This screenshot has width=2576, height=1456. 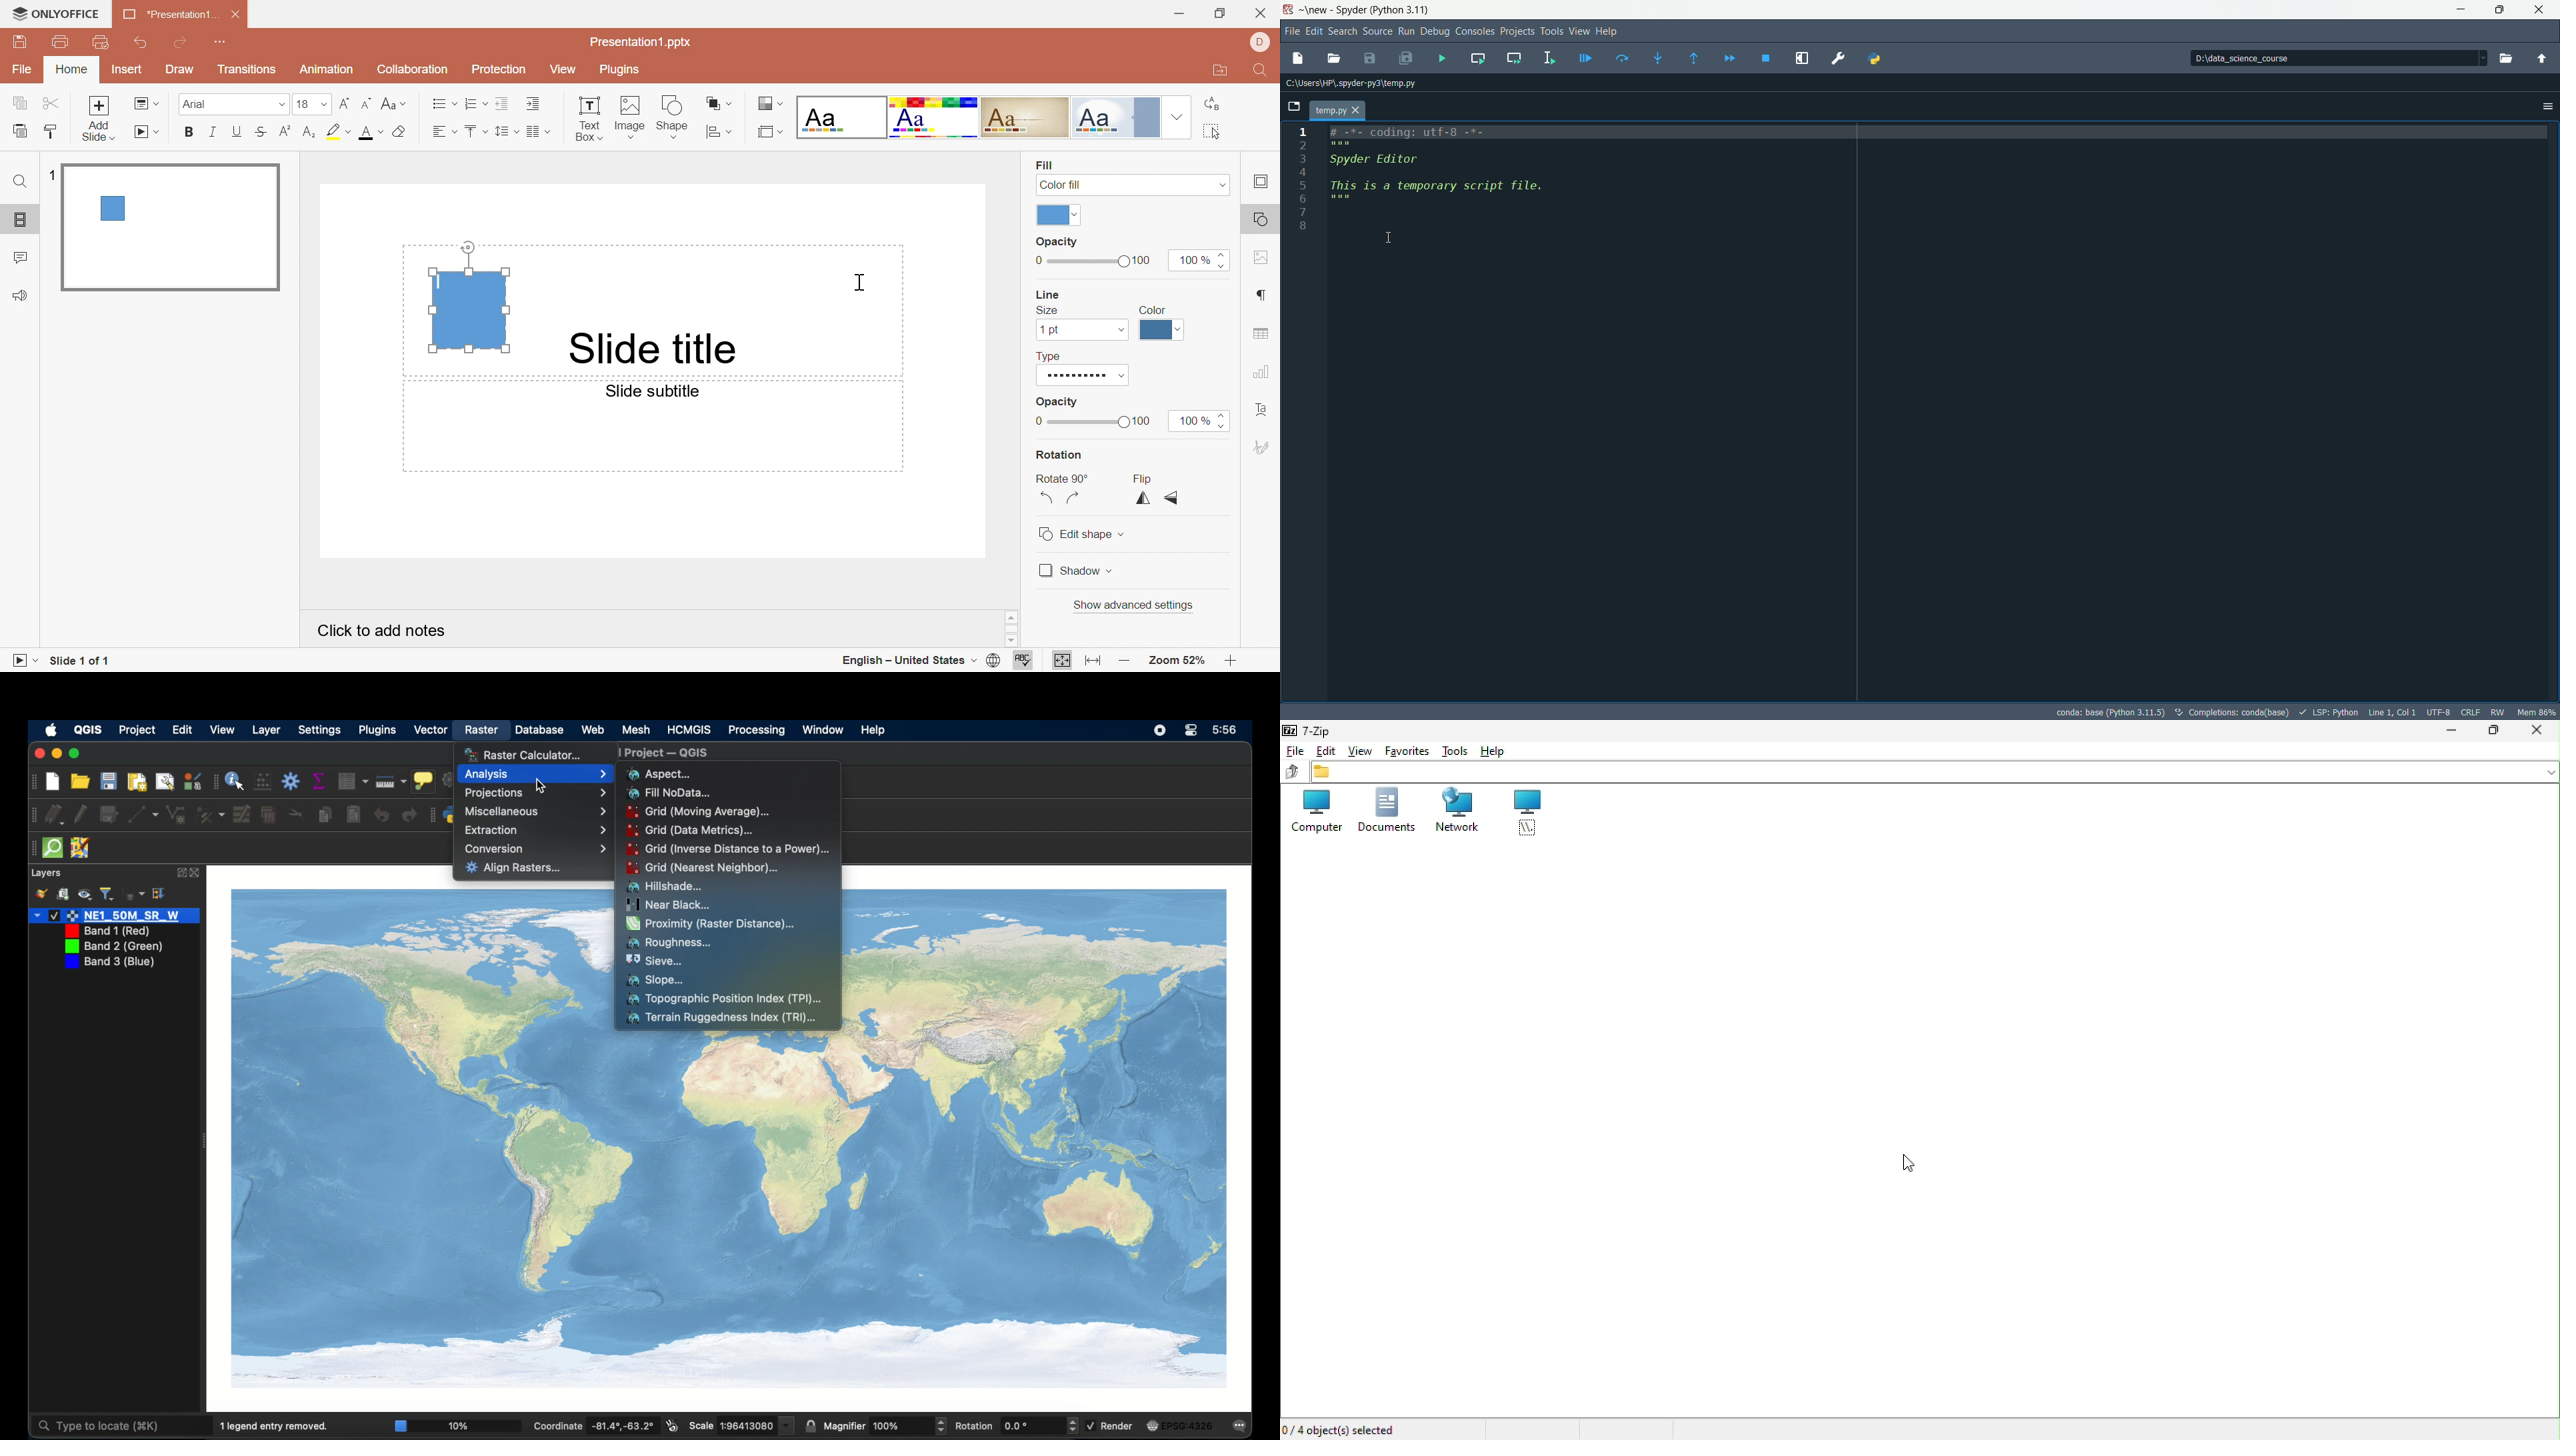 I want to click on 100, so click(x=1146, y=421).